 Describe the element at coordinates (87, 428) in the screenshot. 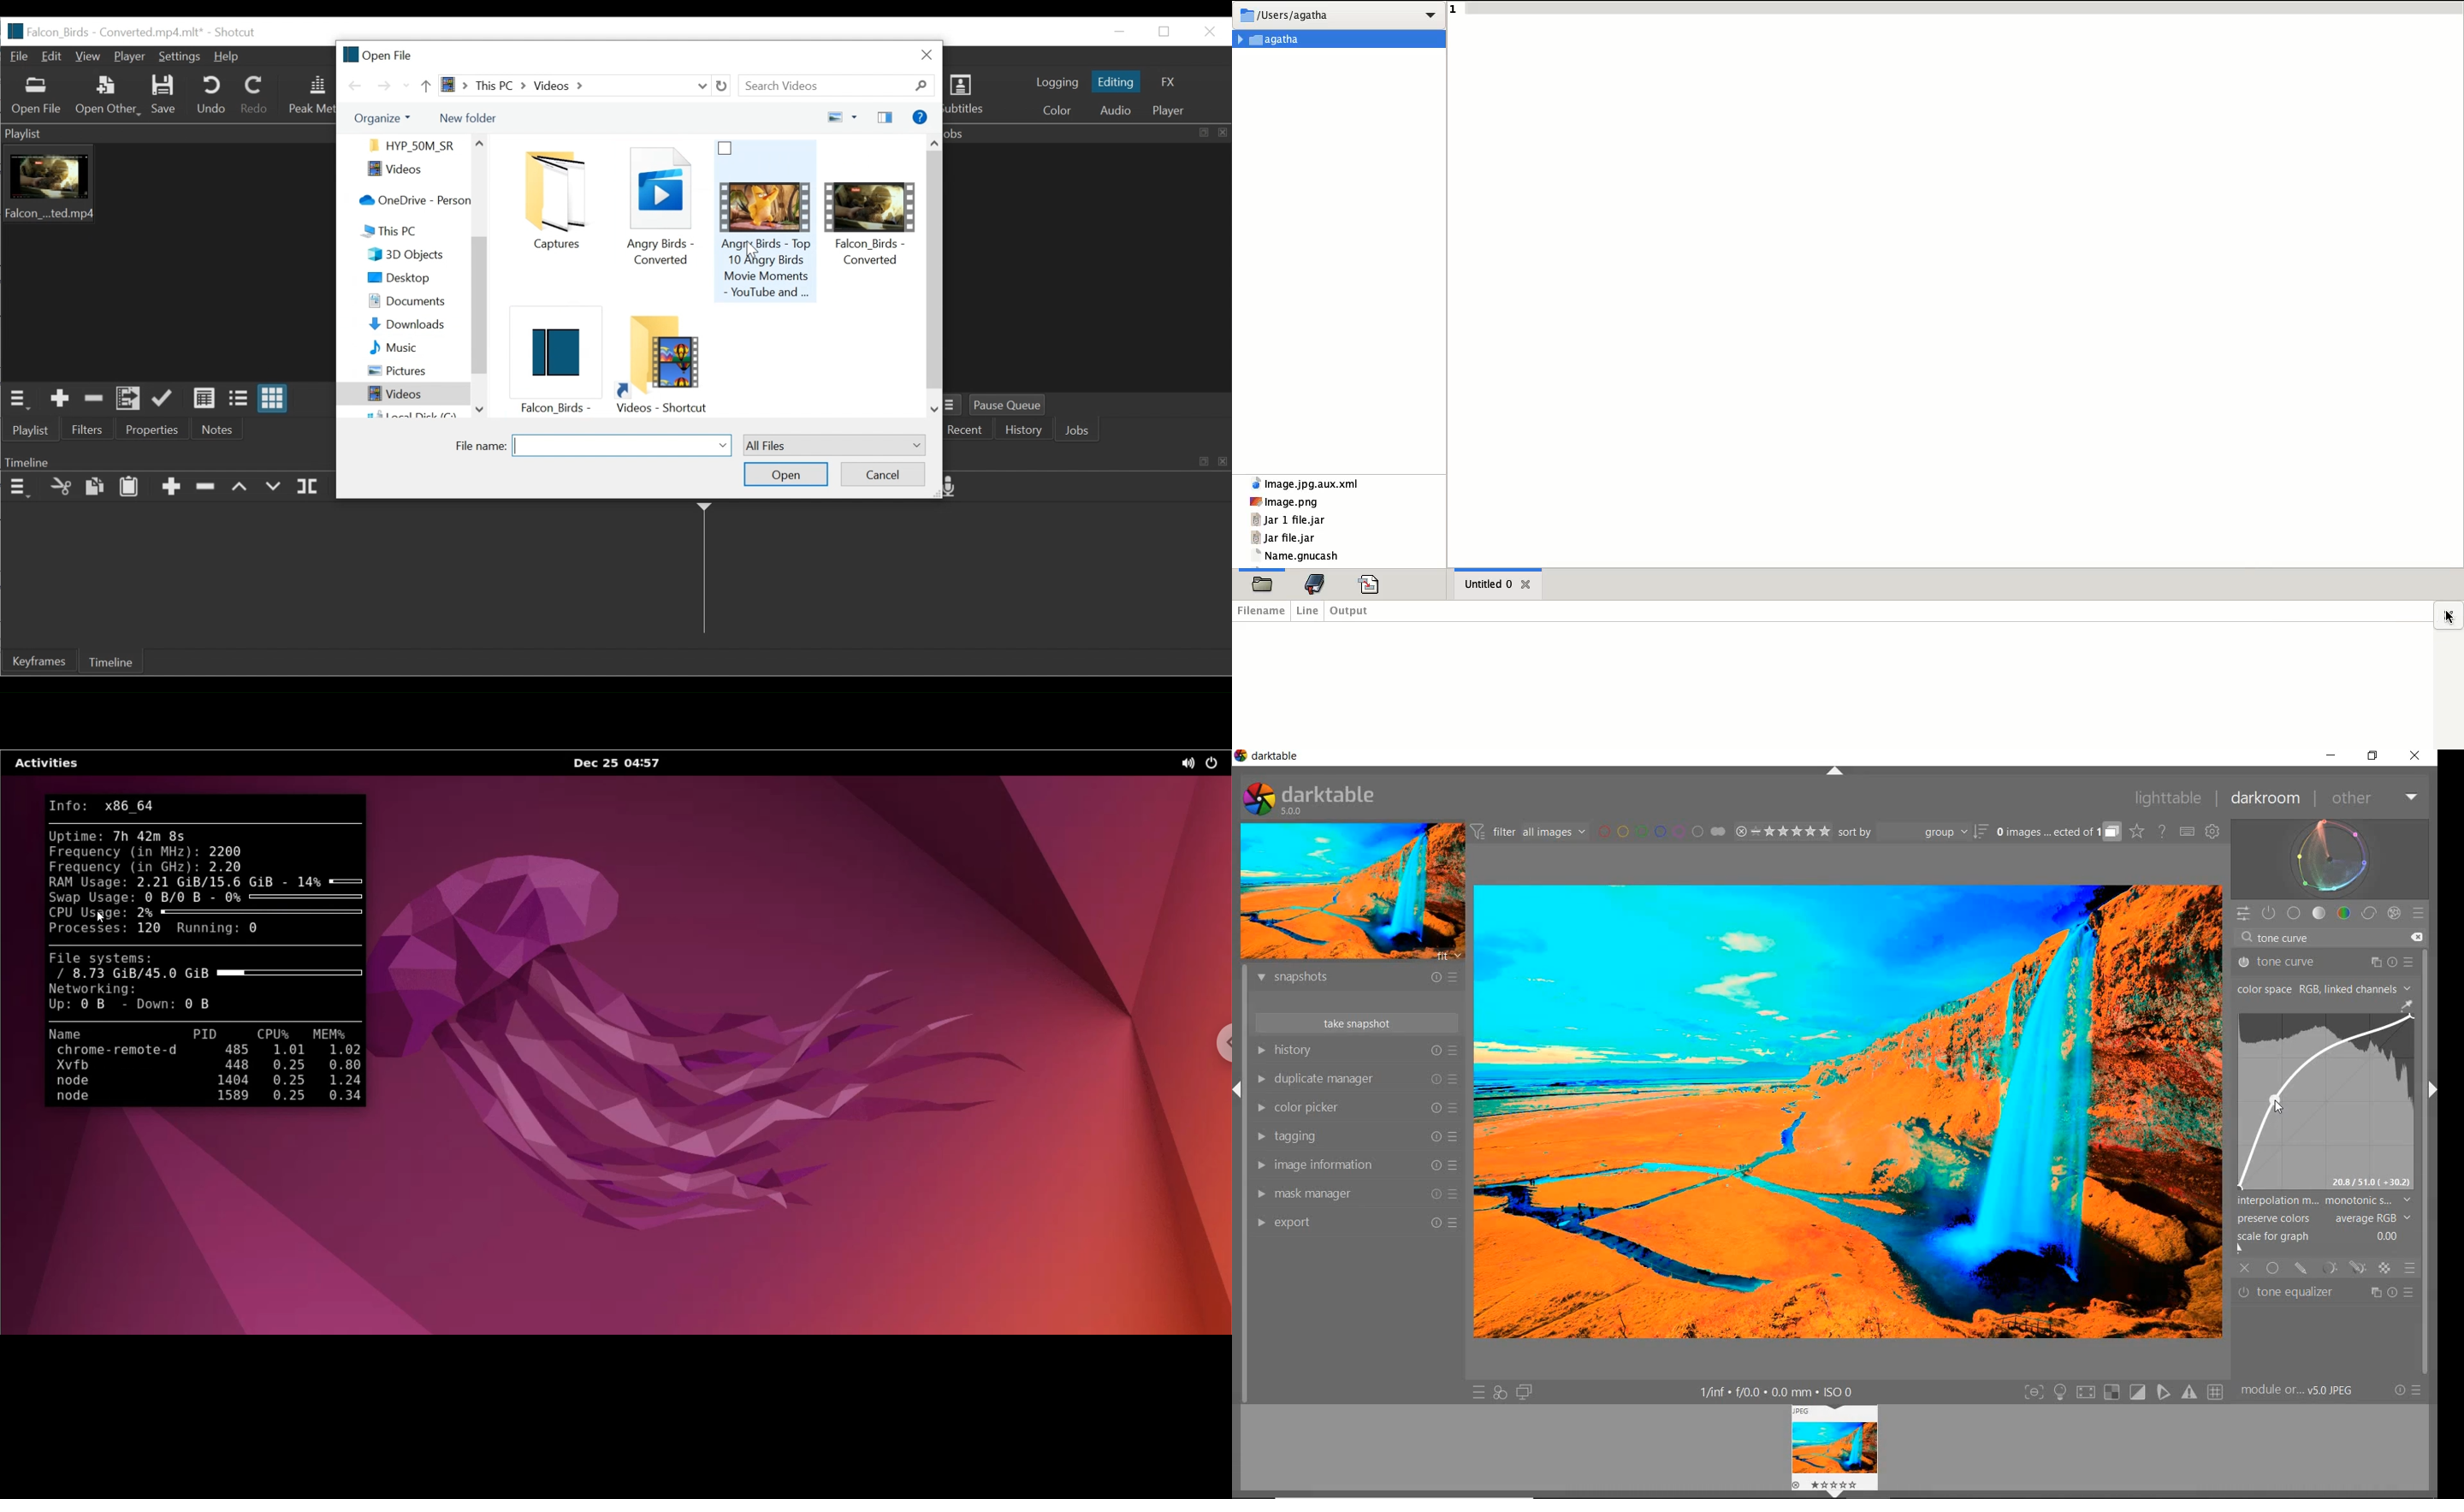

I see `Filters` at that location.